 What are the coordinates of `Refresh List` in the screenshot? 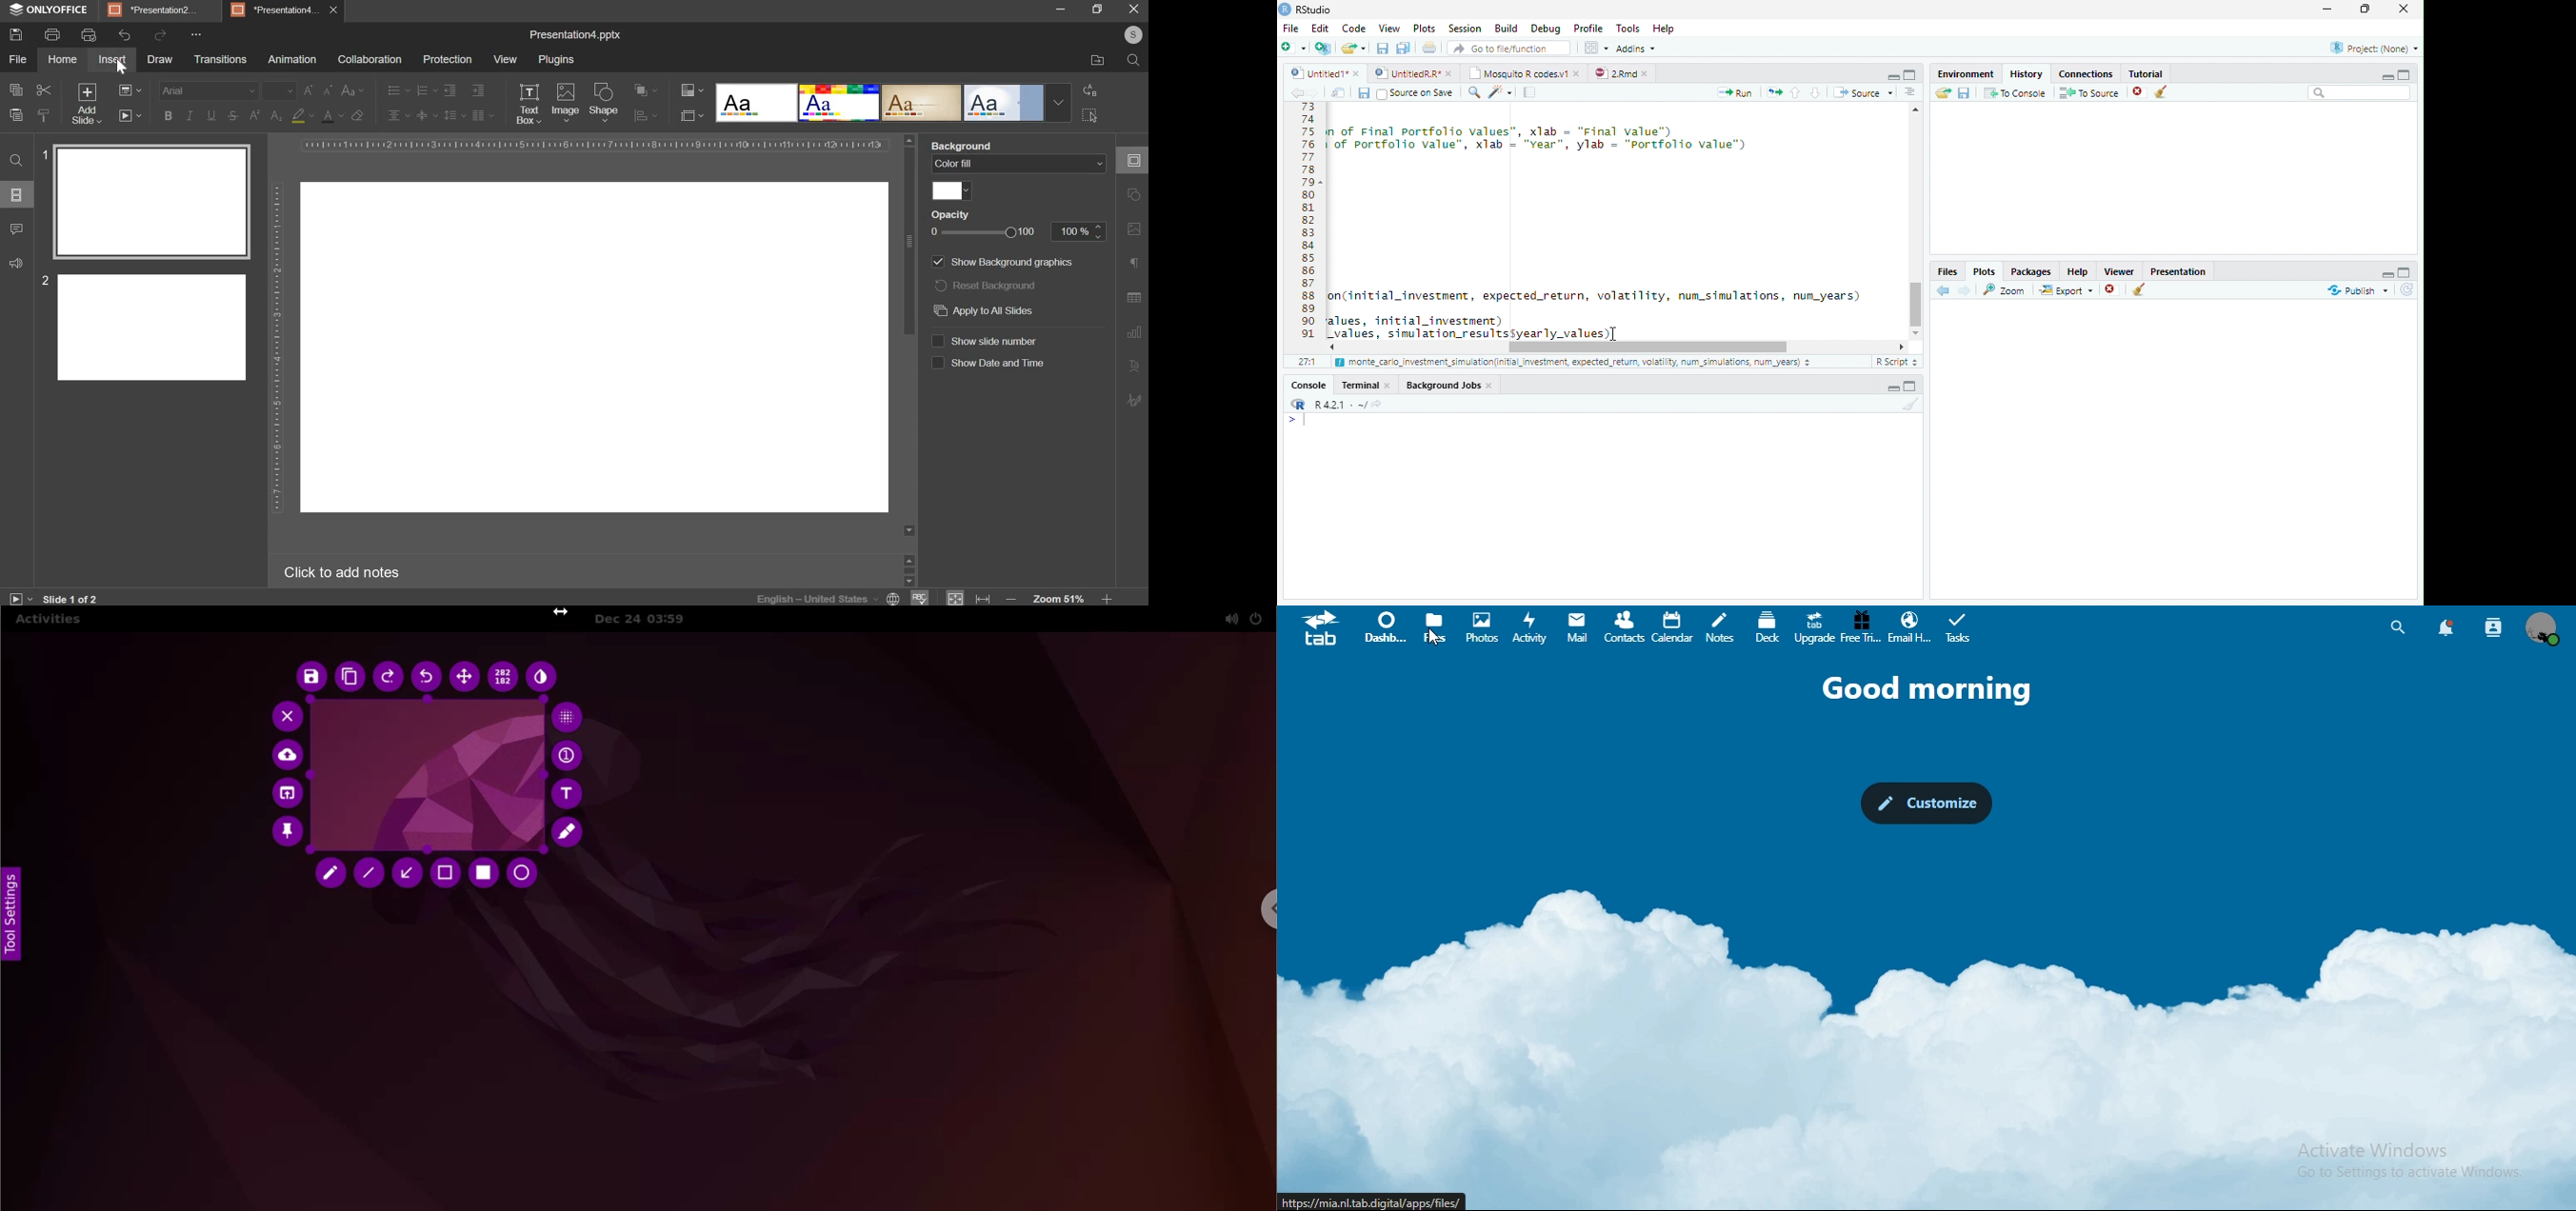 It's located at (2408, 290).